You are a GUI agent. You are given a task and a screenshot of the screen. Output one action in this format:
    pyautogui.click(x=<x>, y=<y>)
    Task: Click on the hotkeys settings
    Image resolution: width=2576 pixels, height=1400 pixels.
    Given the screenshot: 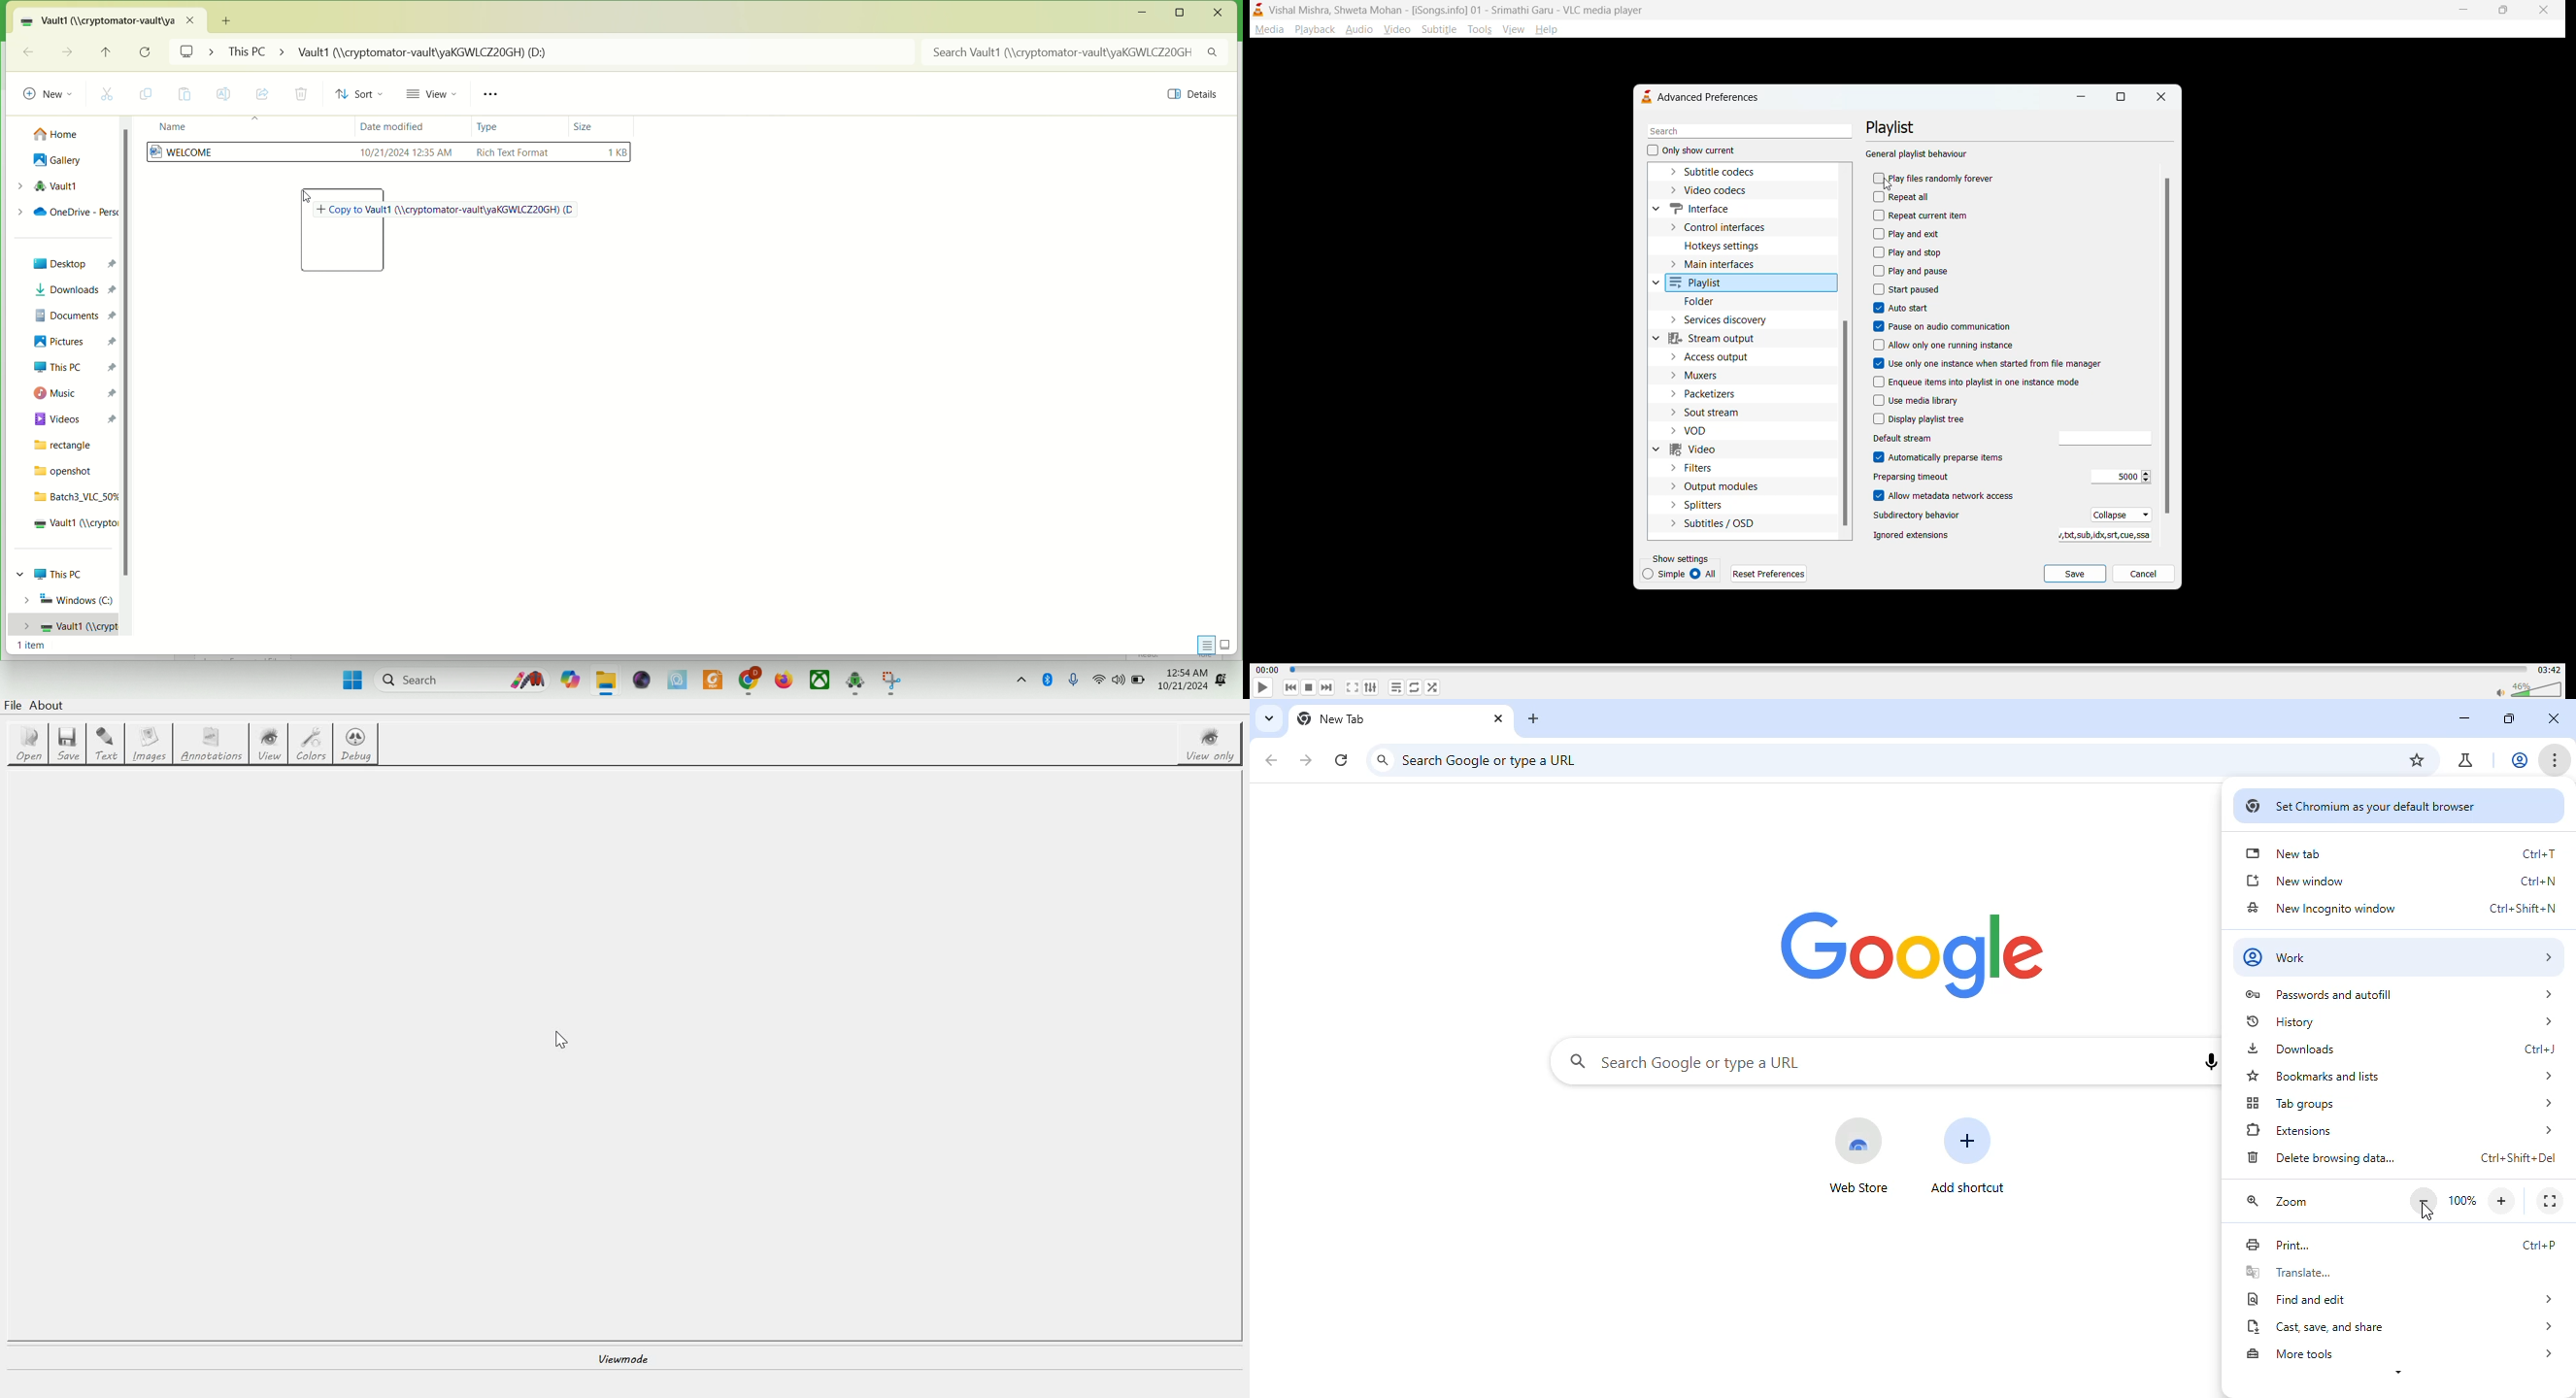 What is the action you would take?
    pyautogui.click(x=1726, y=245)
    